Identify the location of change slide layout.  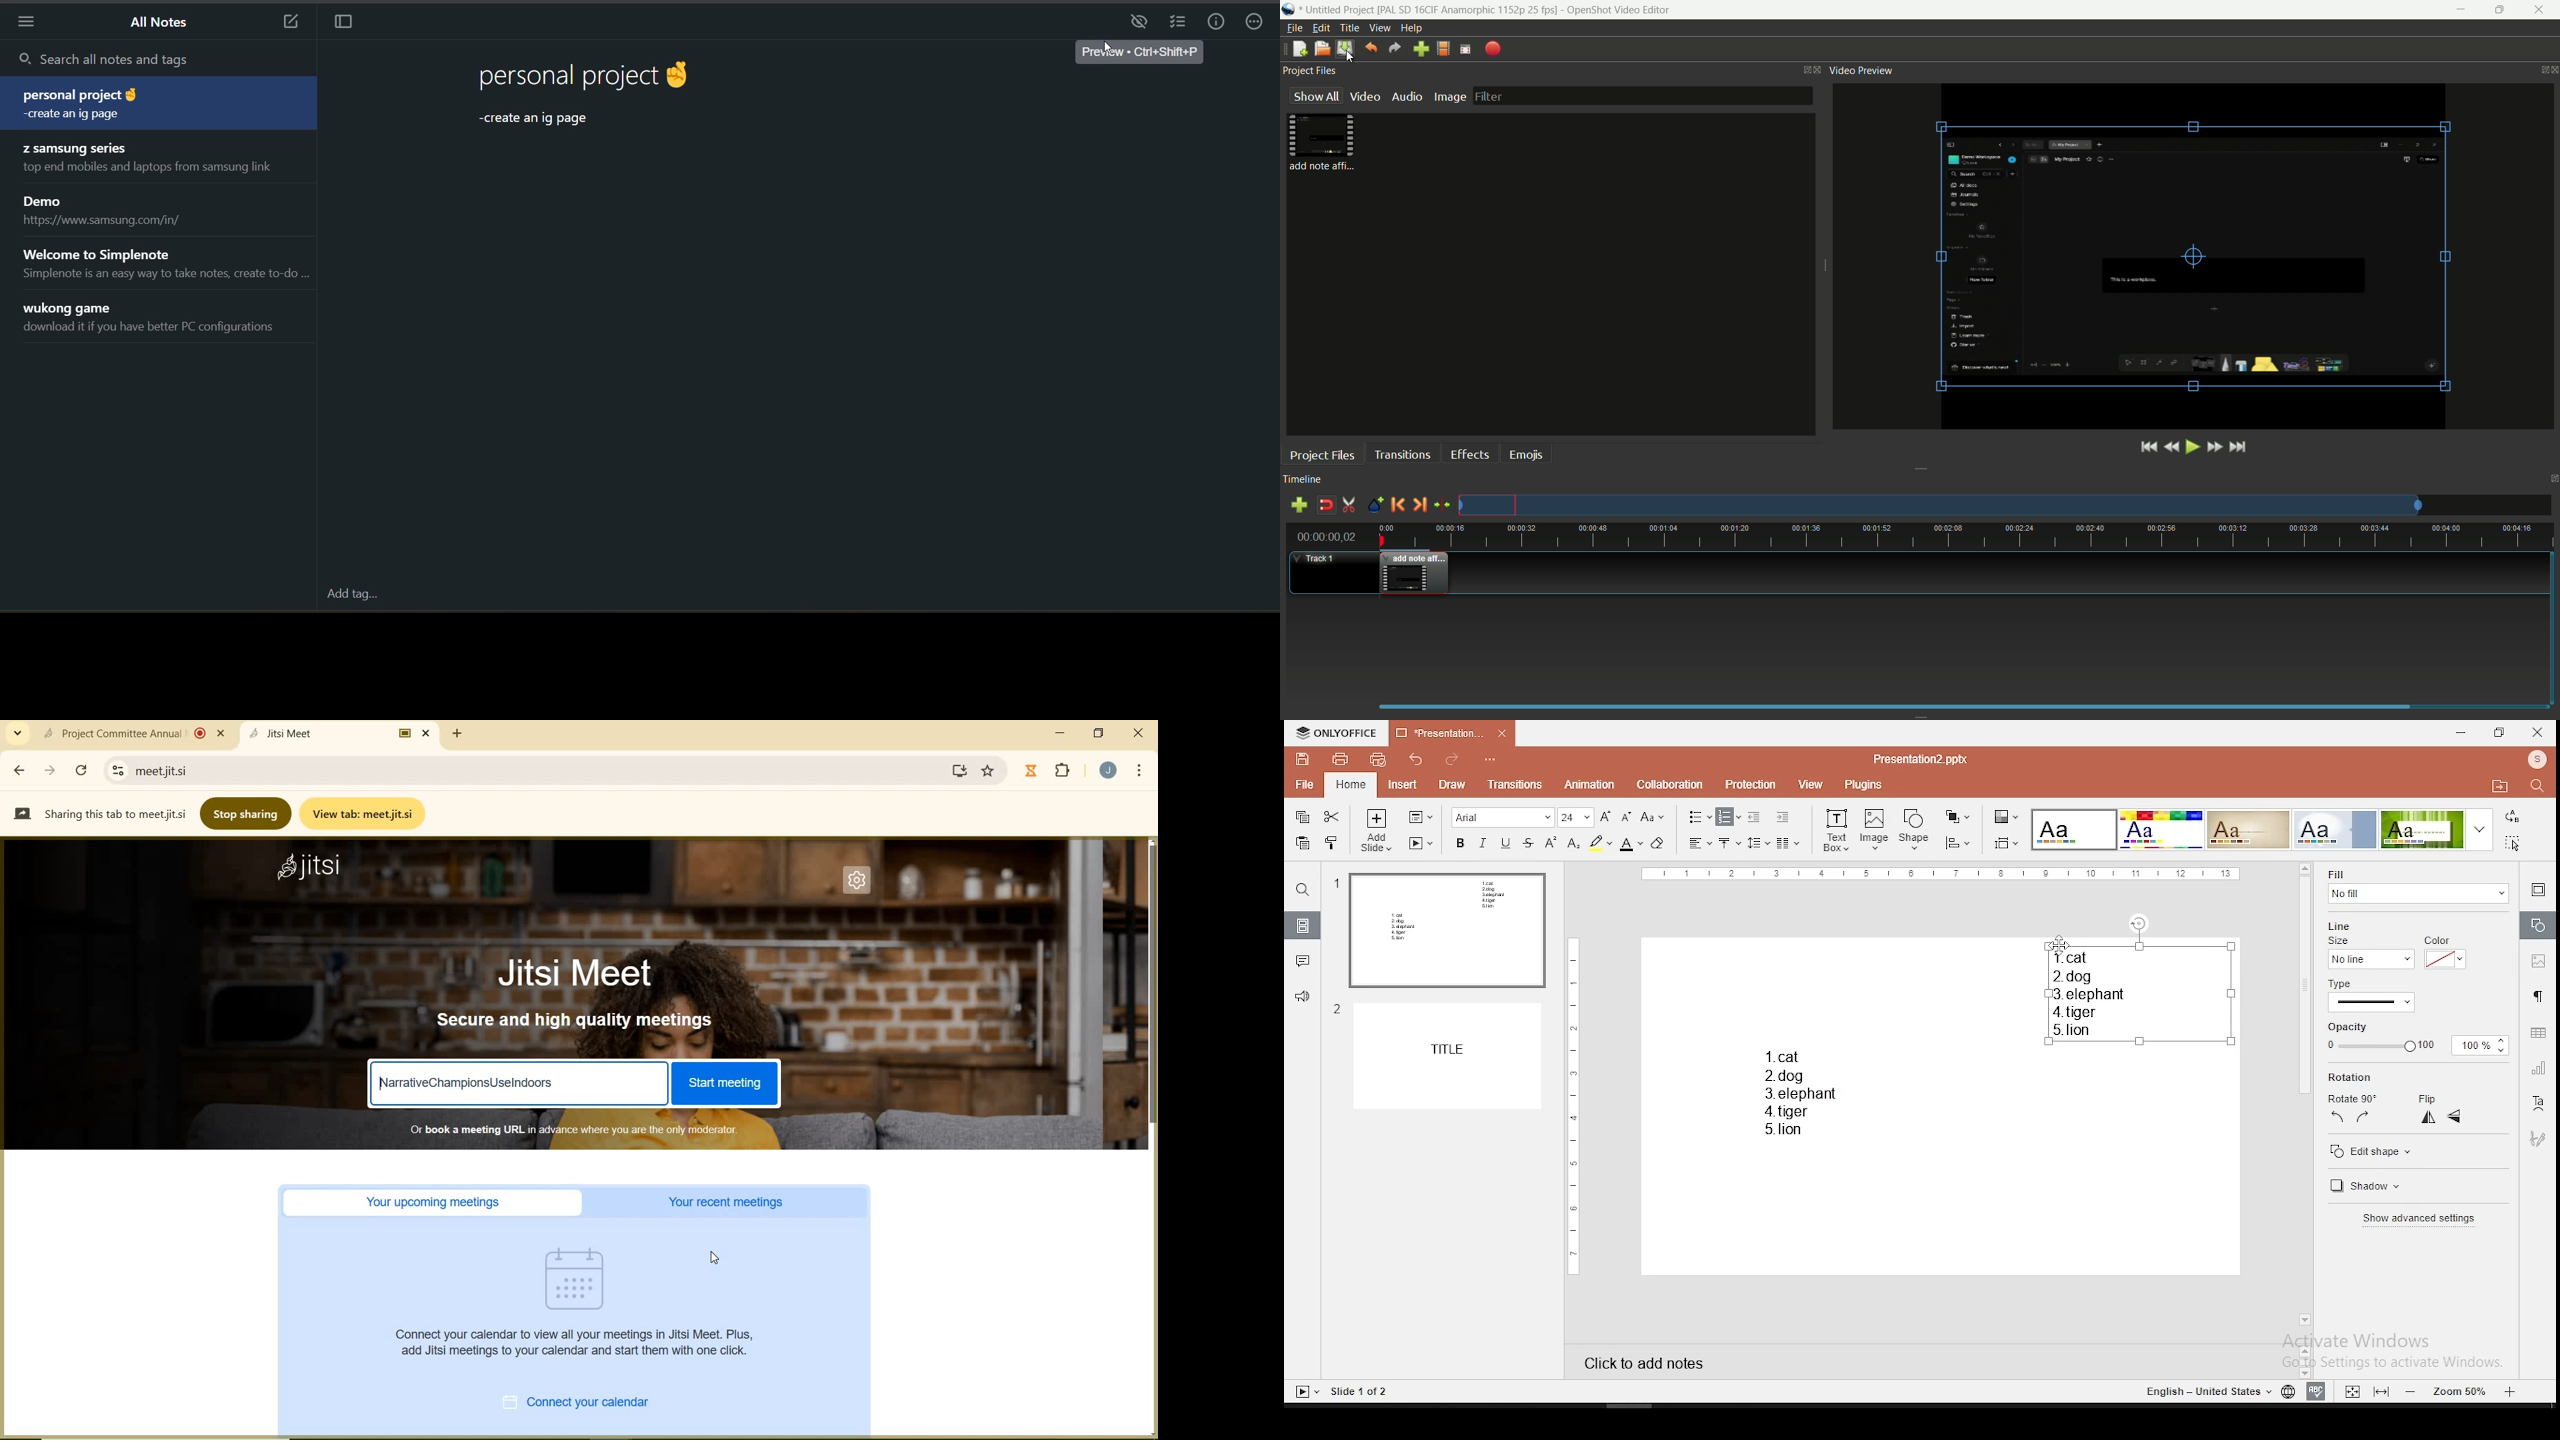
(1421, 817).